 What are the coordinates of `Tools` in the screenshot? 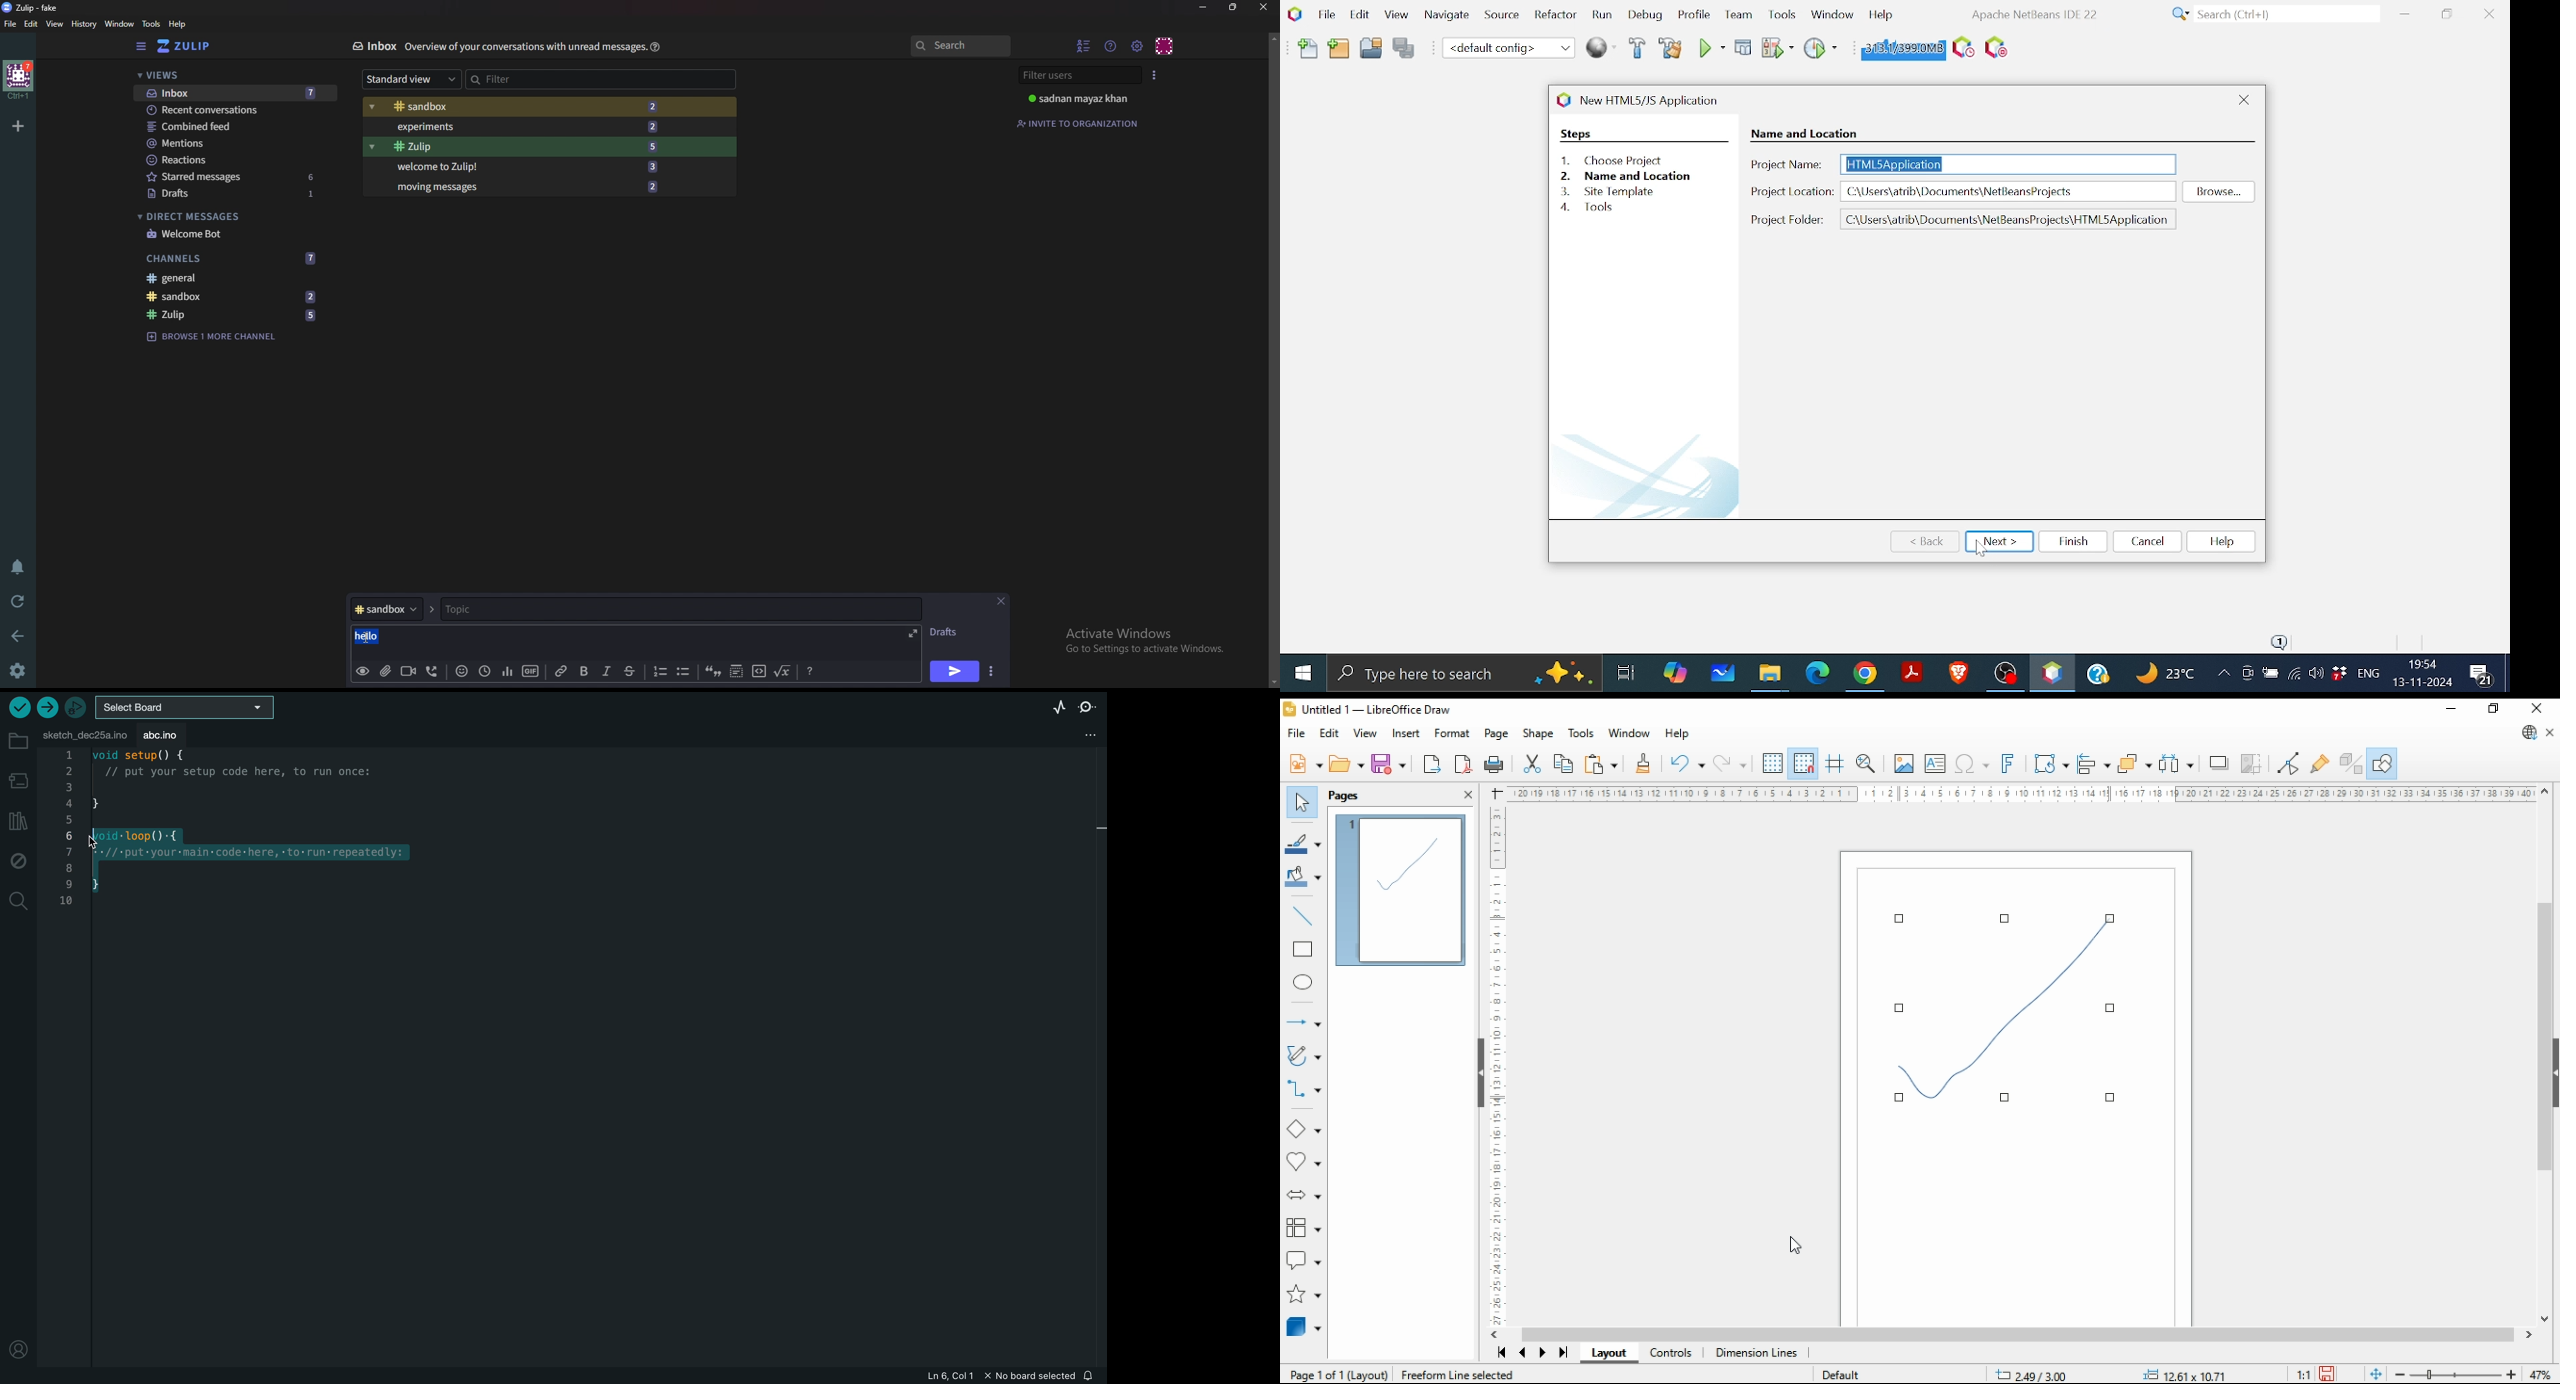 It's located at (153, 24).